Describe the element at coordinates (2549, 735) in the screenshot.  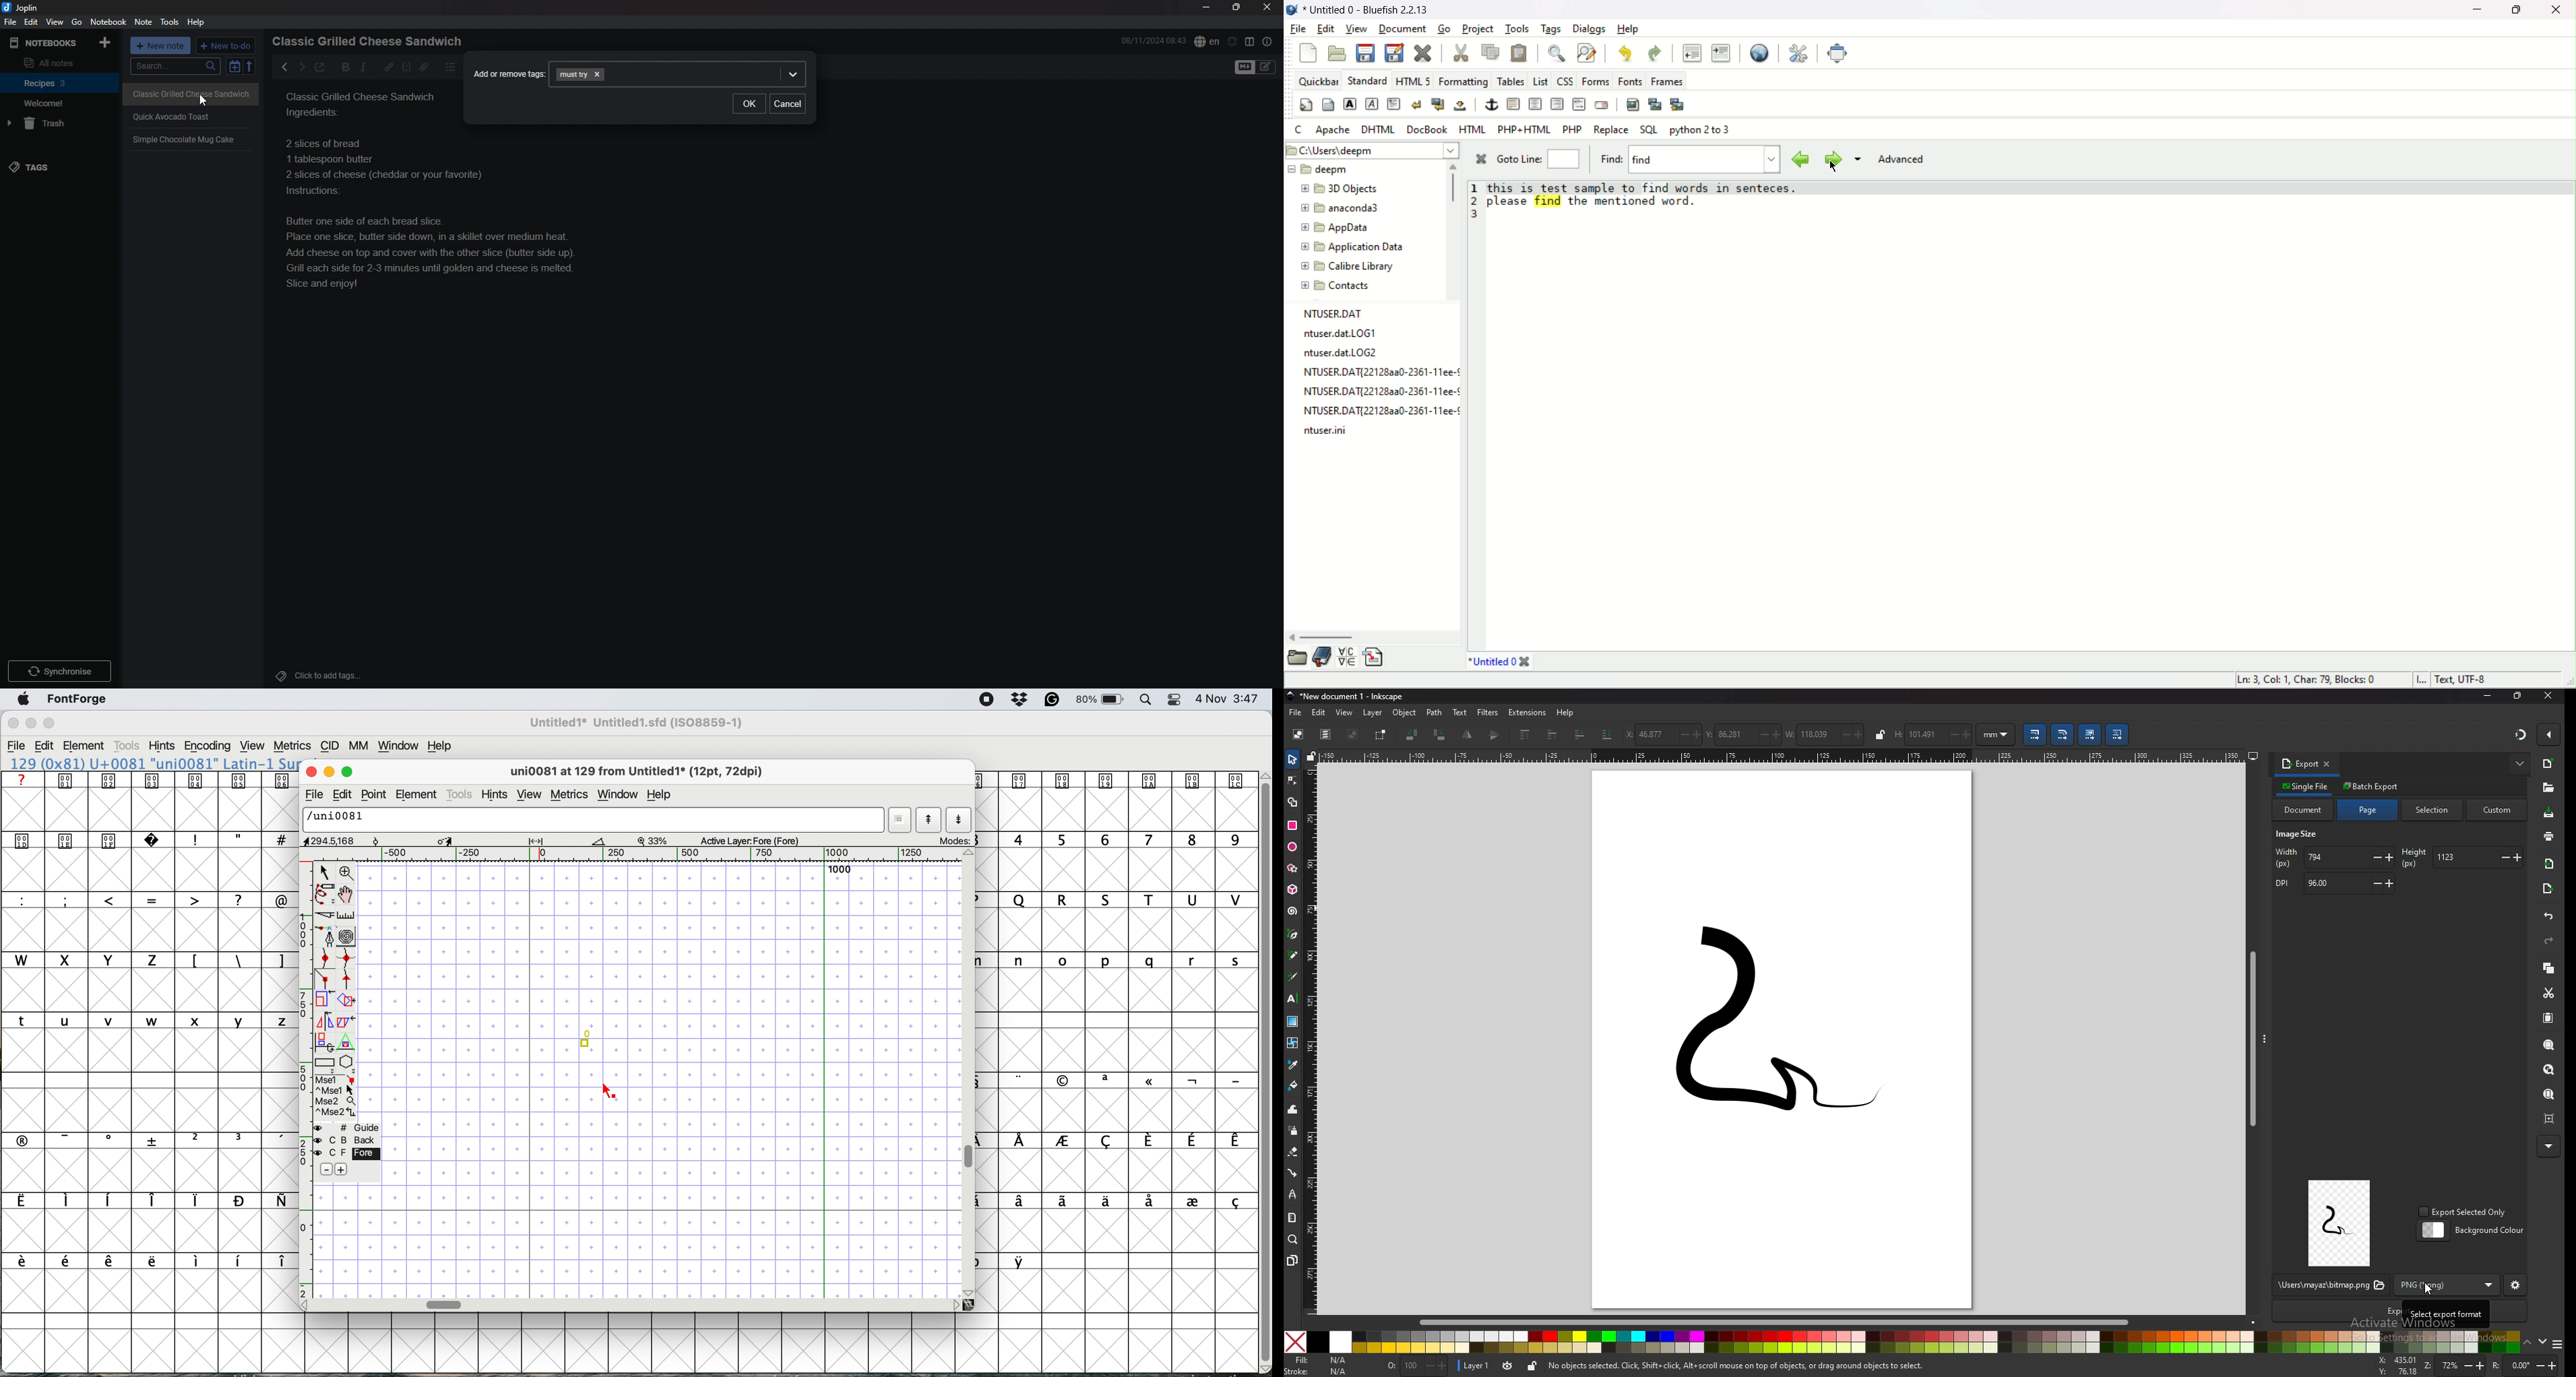
I see `enable snapping` at that location.